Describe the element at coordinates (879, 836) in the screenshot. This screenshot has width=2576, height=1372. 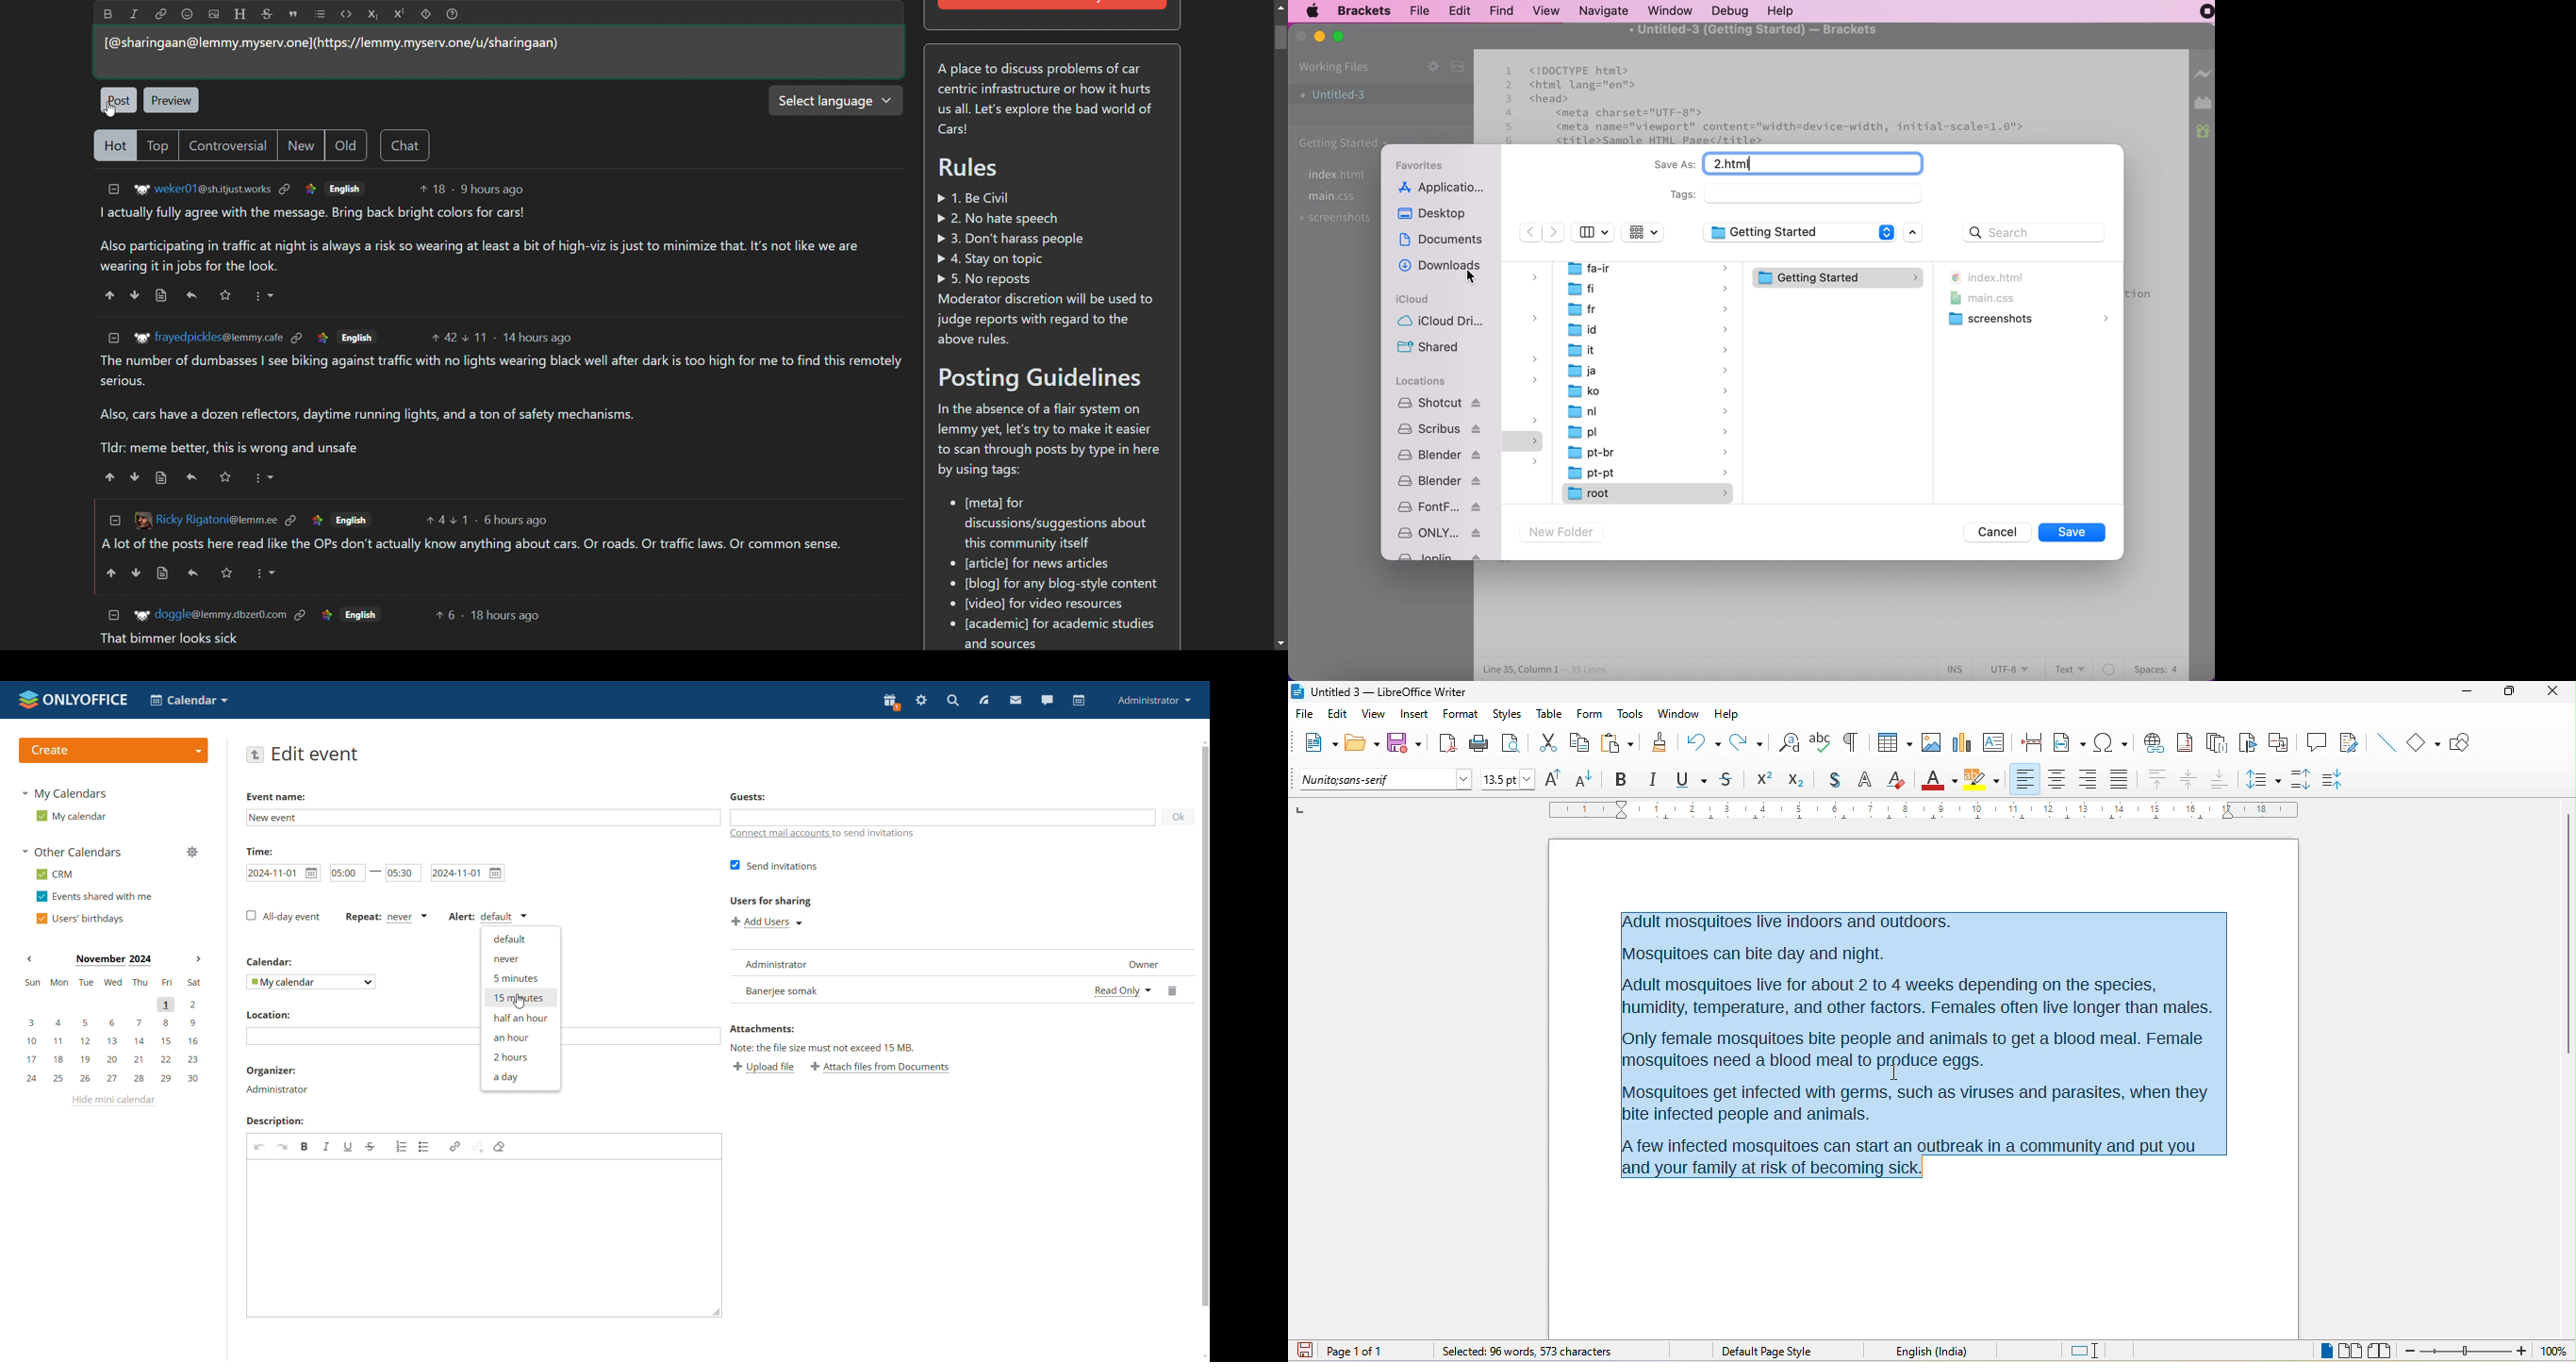
I see `text` at that location.